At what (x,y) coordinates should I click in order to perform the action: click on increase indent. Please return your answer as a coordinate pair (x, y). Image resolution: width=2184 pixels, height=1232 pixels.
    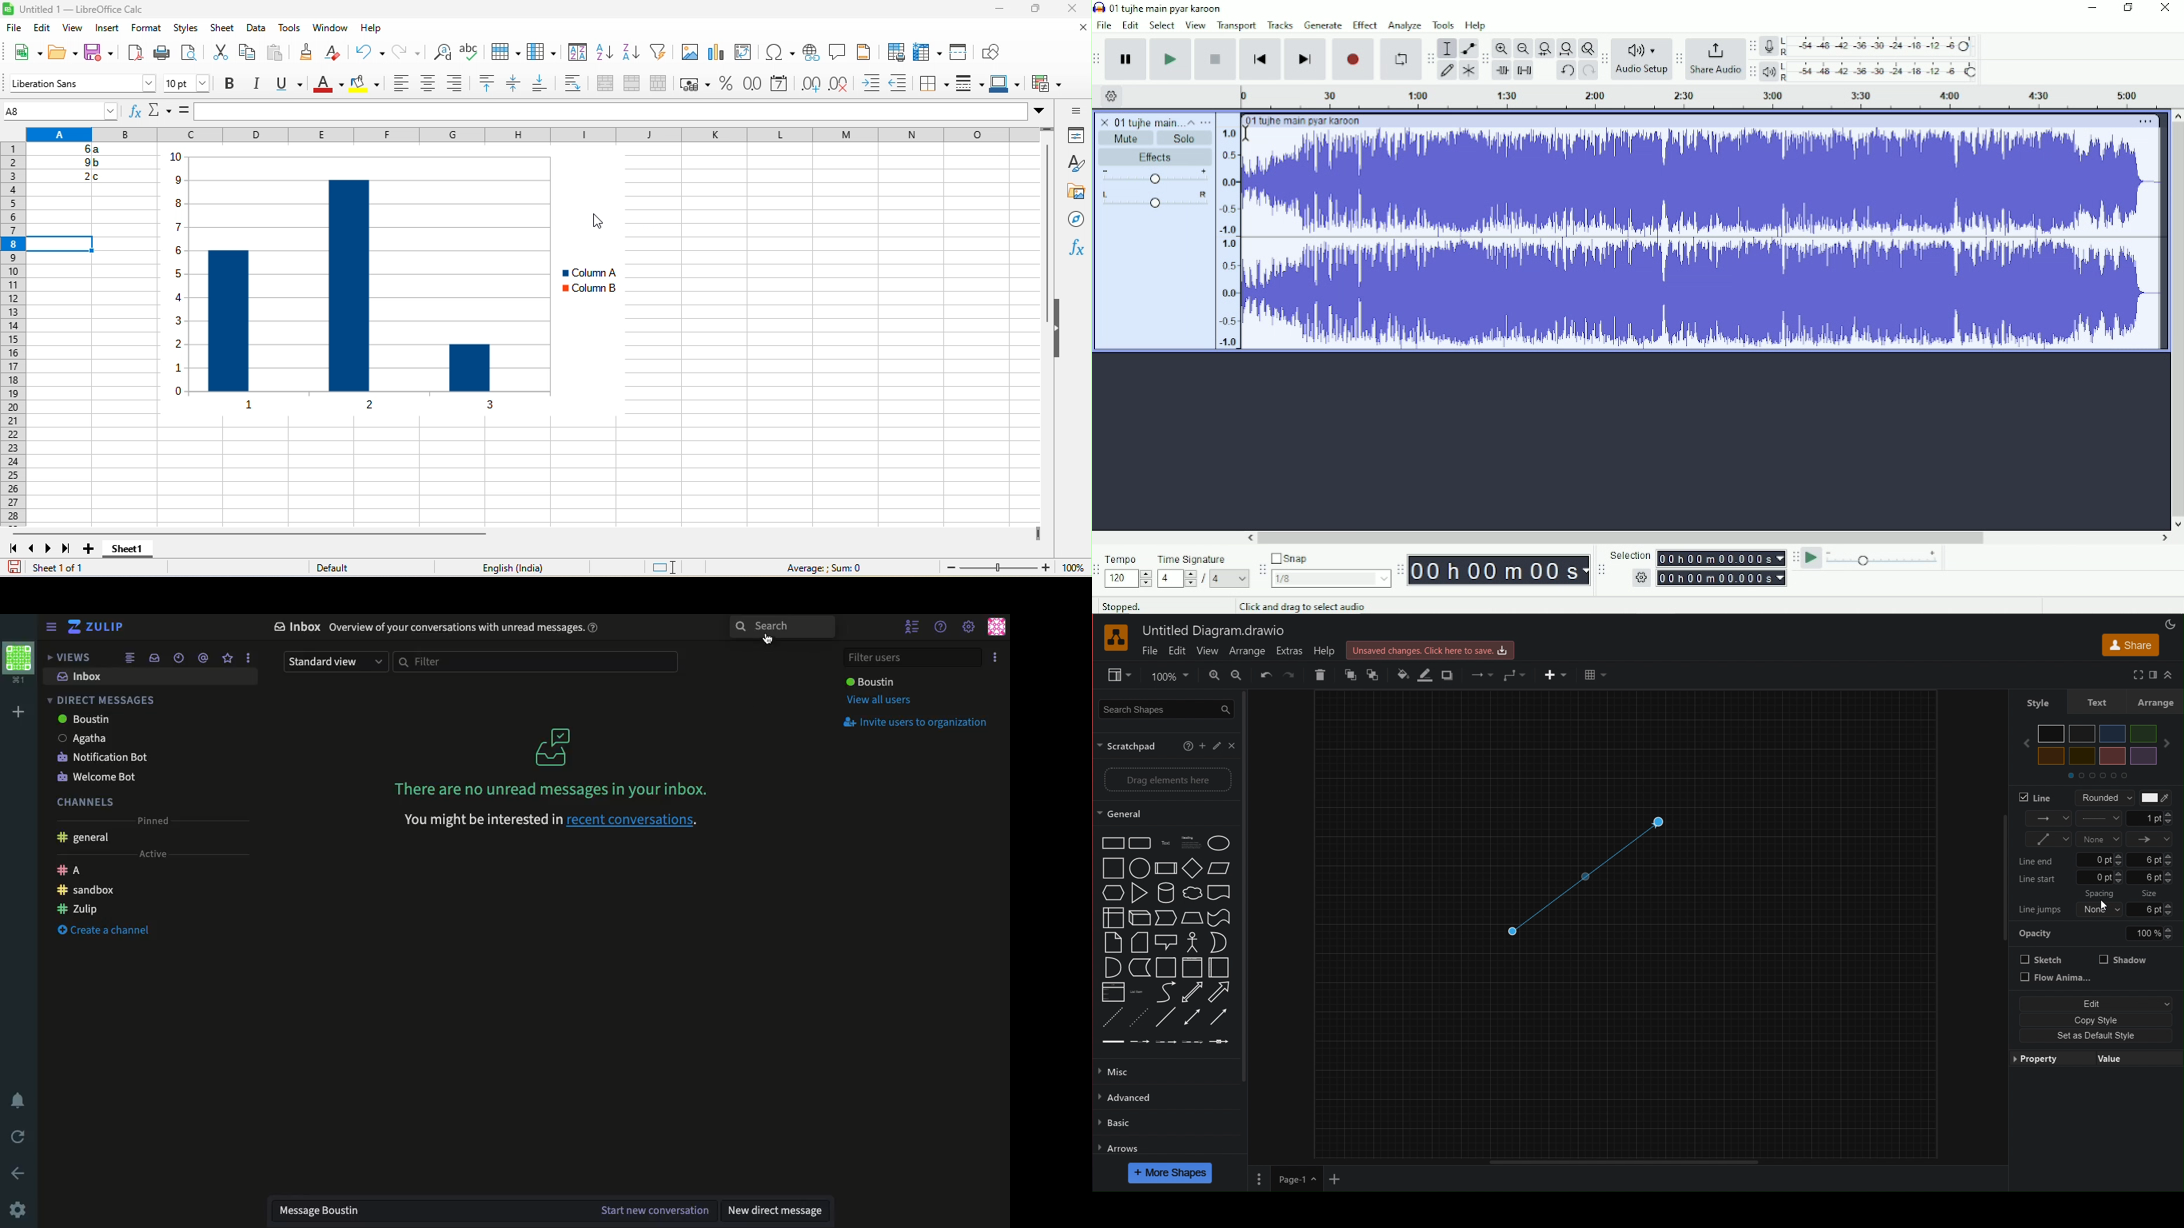
    Looking at the image, I should click on (872, 82).